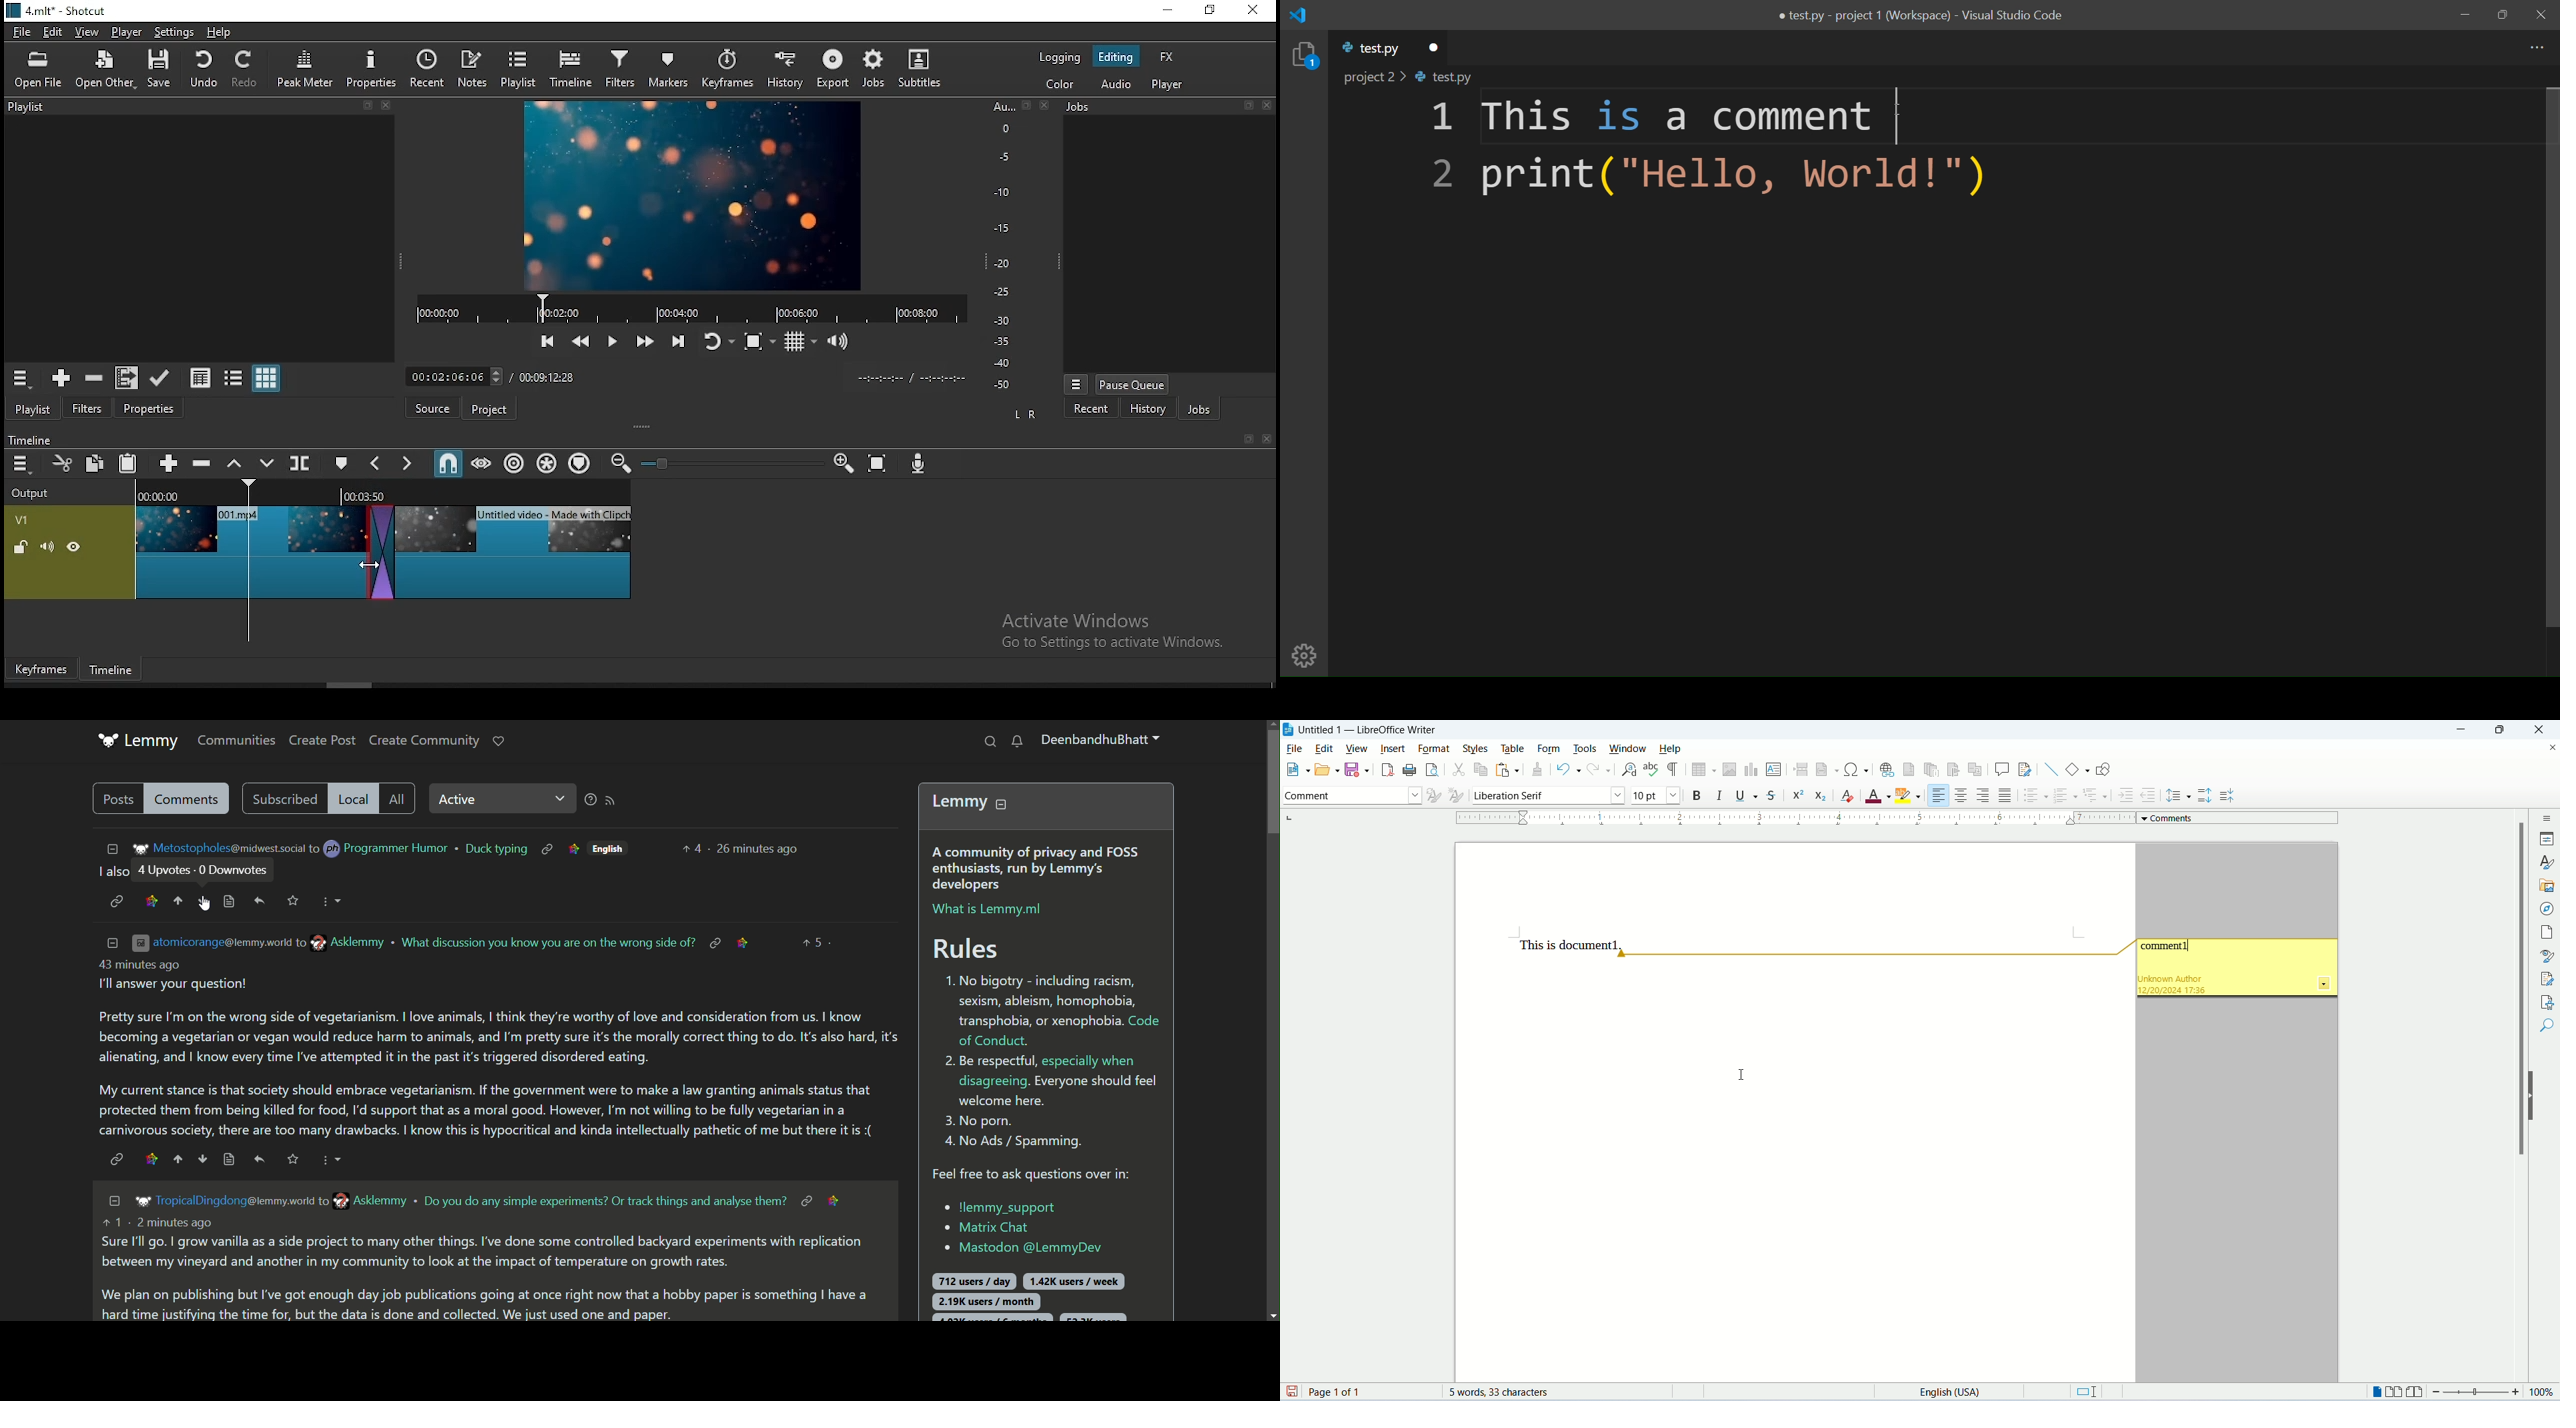 The height and width of the screenshot is (1428, 2576). What do you see at coordinates (261, 943) in the screenshot?
I see `email id` at bounding box center [261, 943].